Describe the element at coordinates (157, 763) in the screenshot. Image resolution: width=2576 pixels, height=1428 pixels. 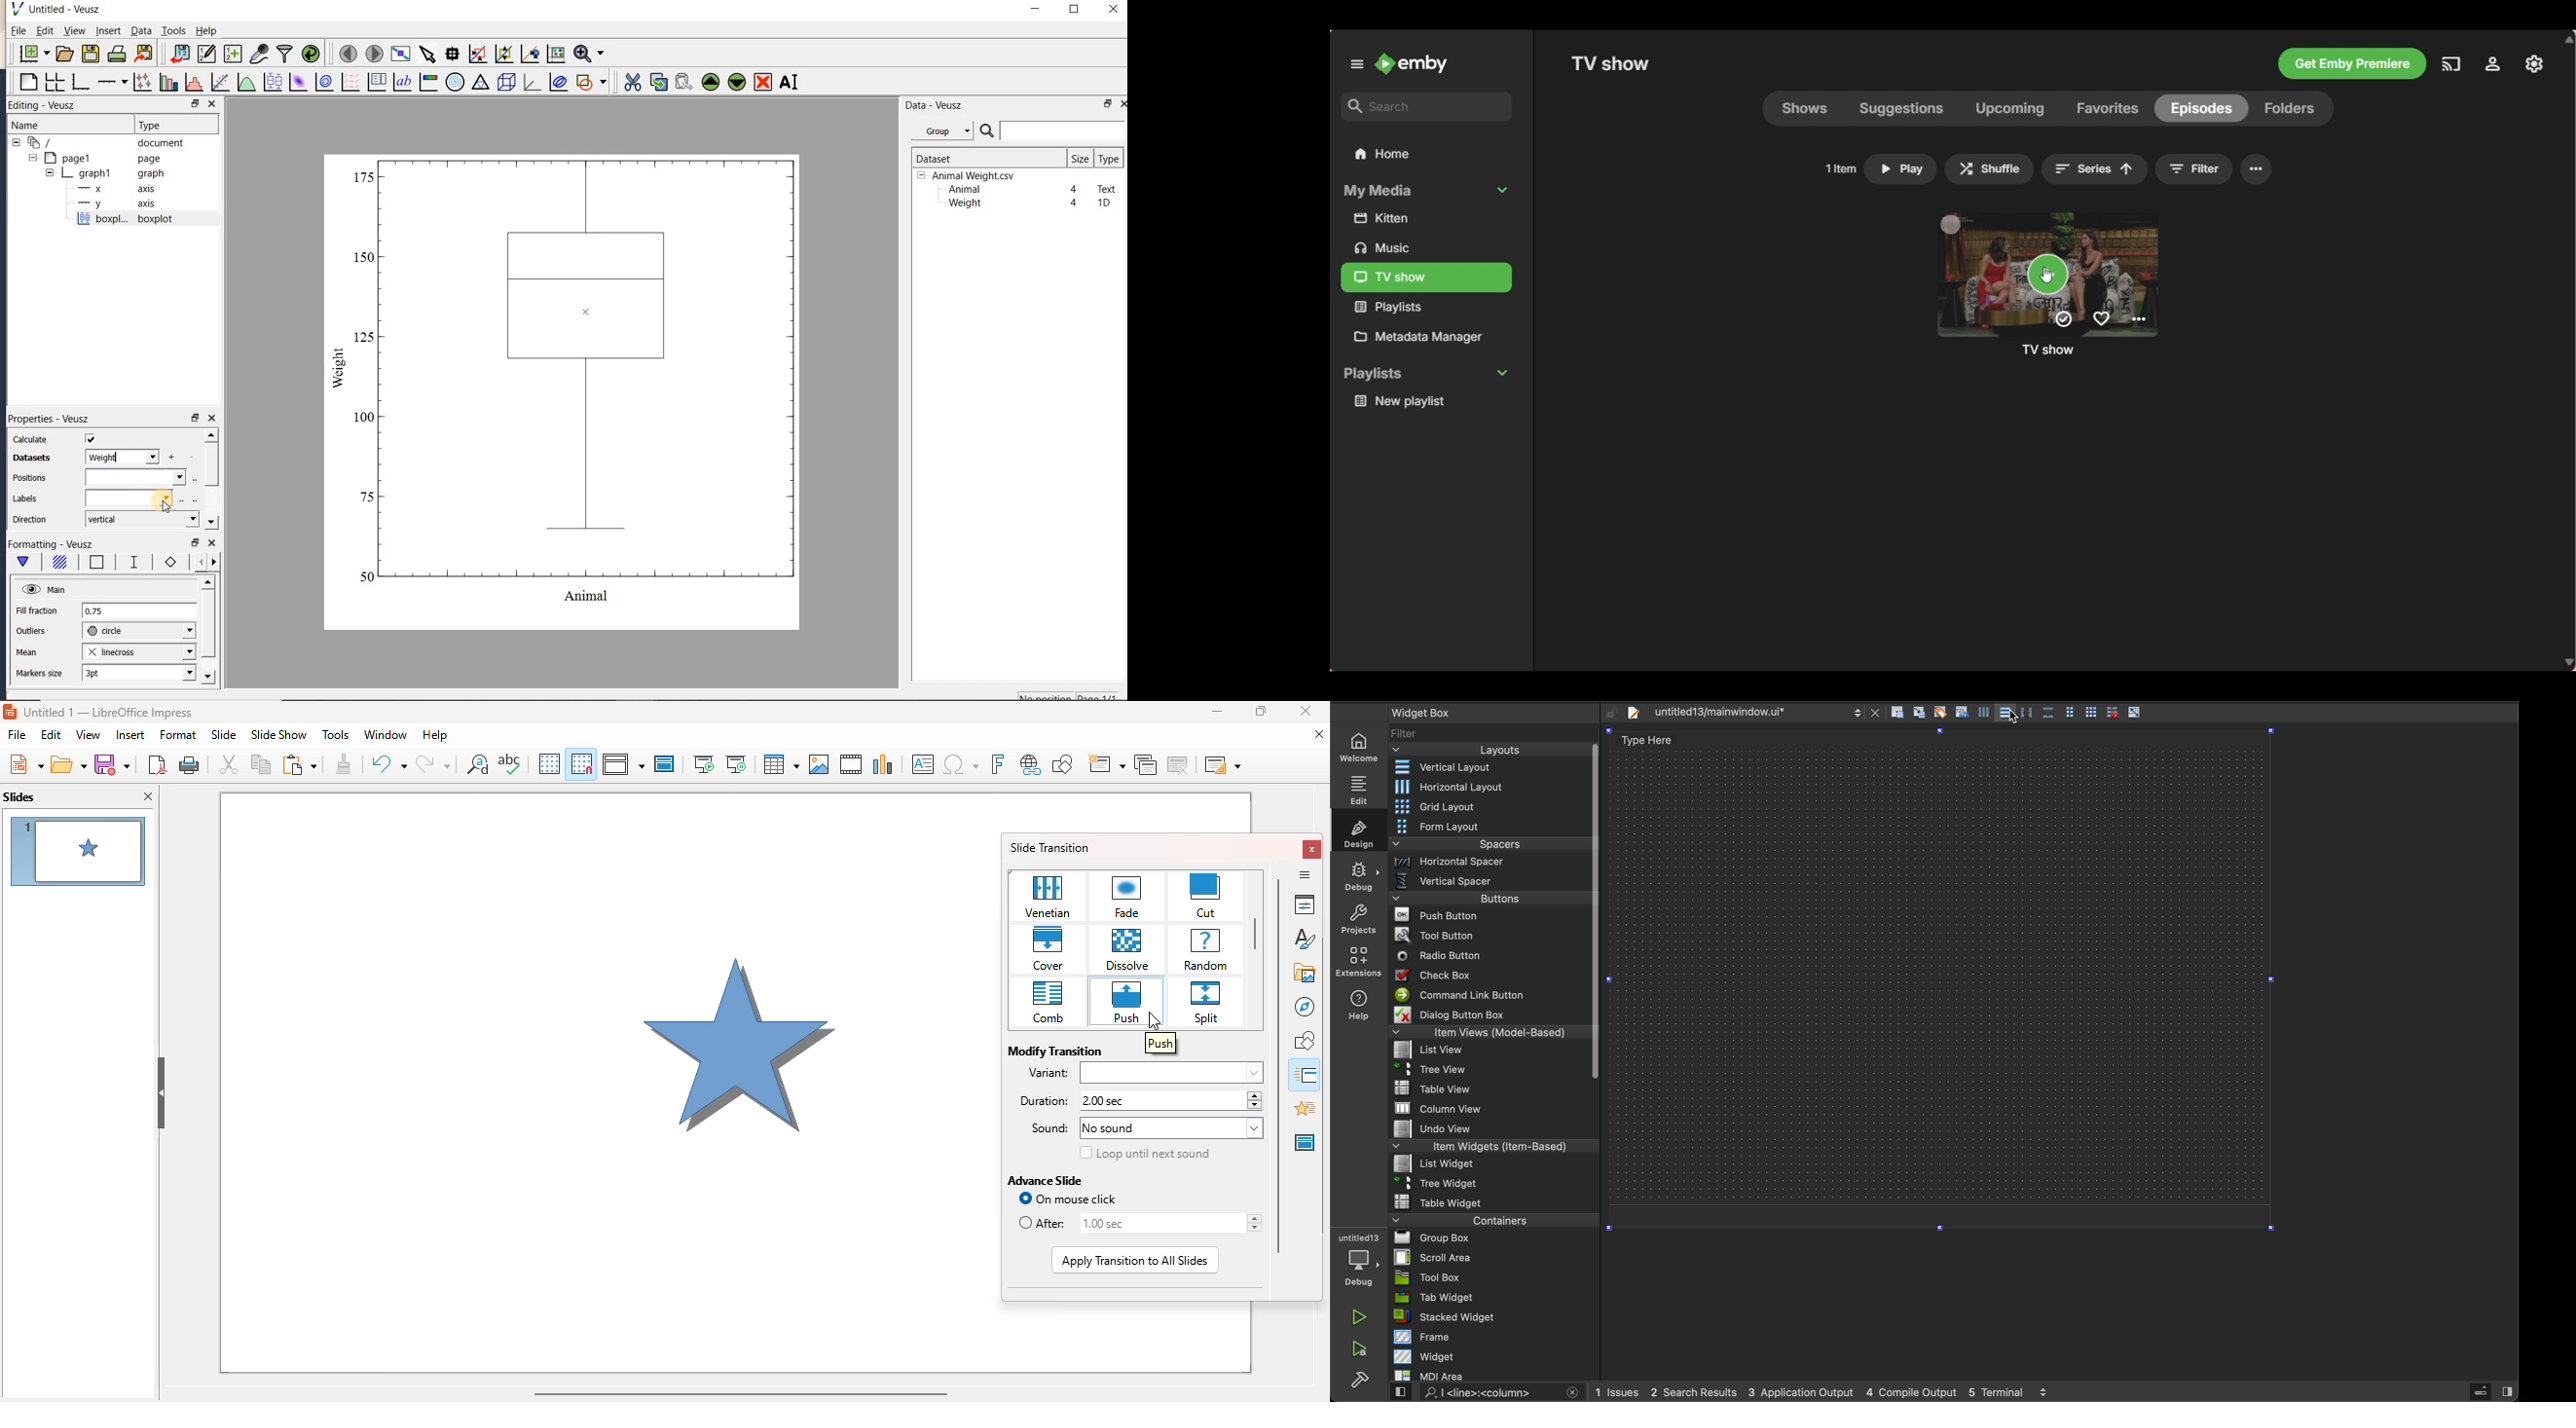
I see `export directly as PDF` at that location.